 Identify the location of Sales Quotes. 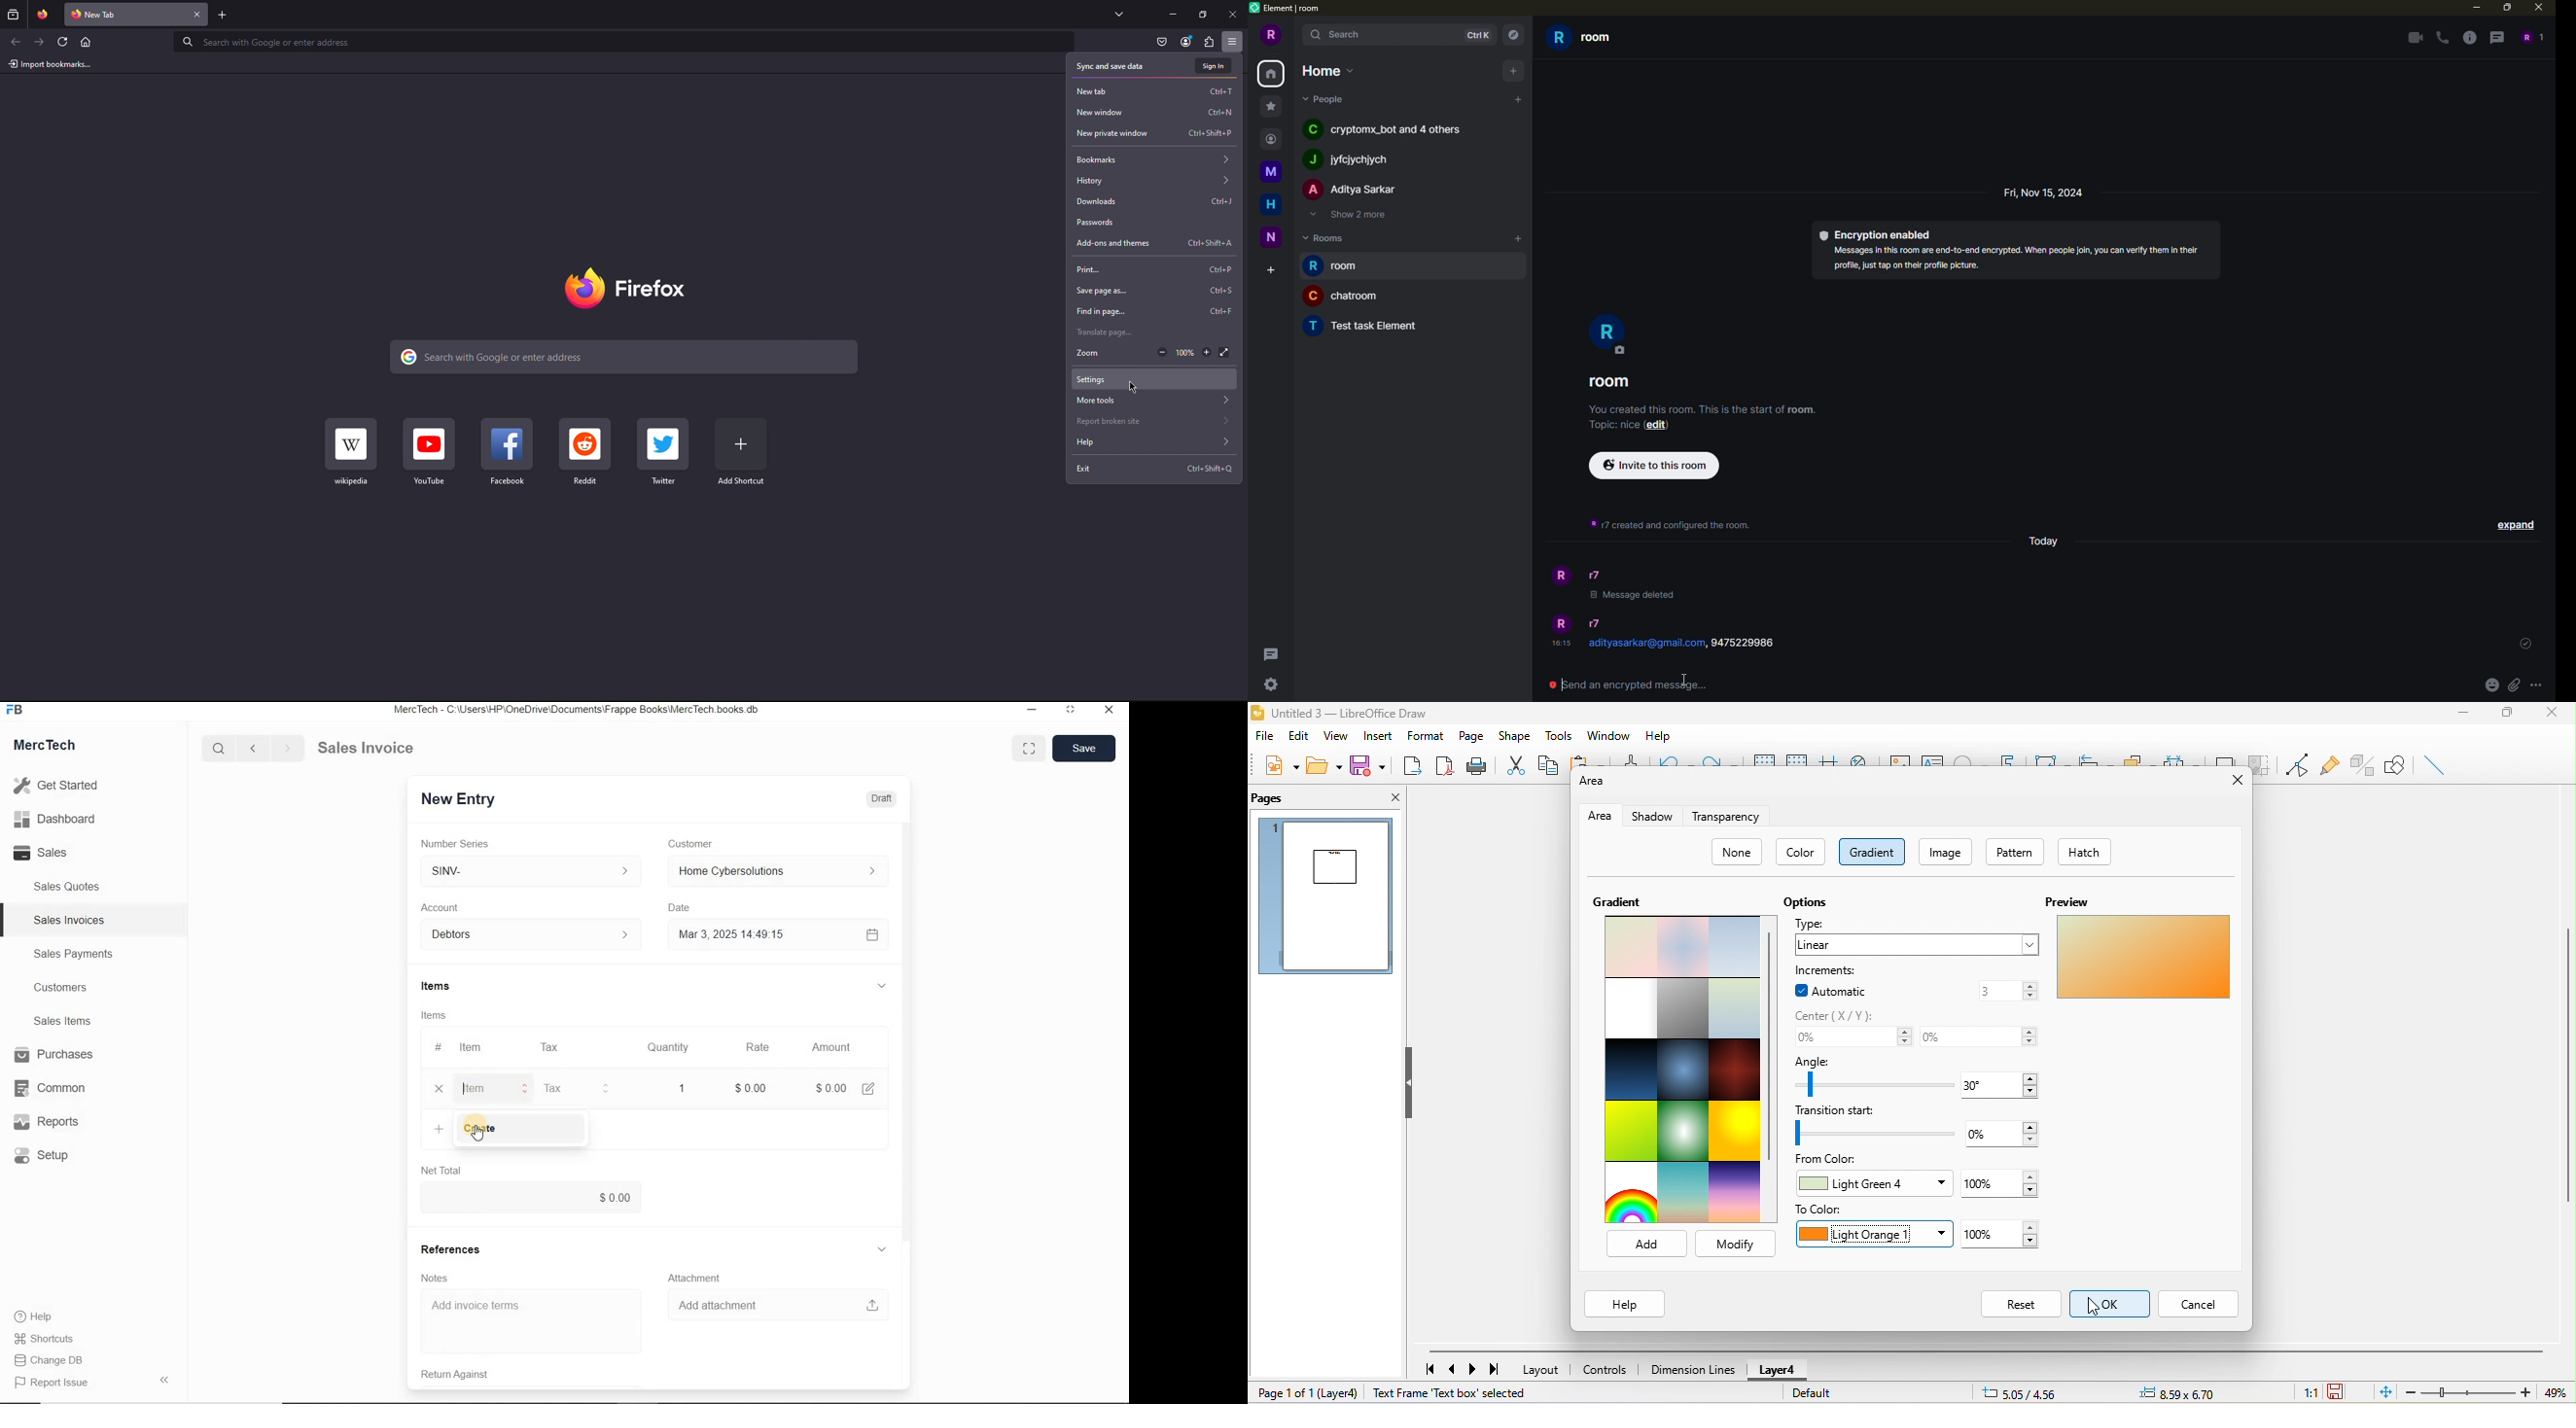
(70, 886).